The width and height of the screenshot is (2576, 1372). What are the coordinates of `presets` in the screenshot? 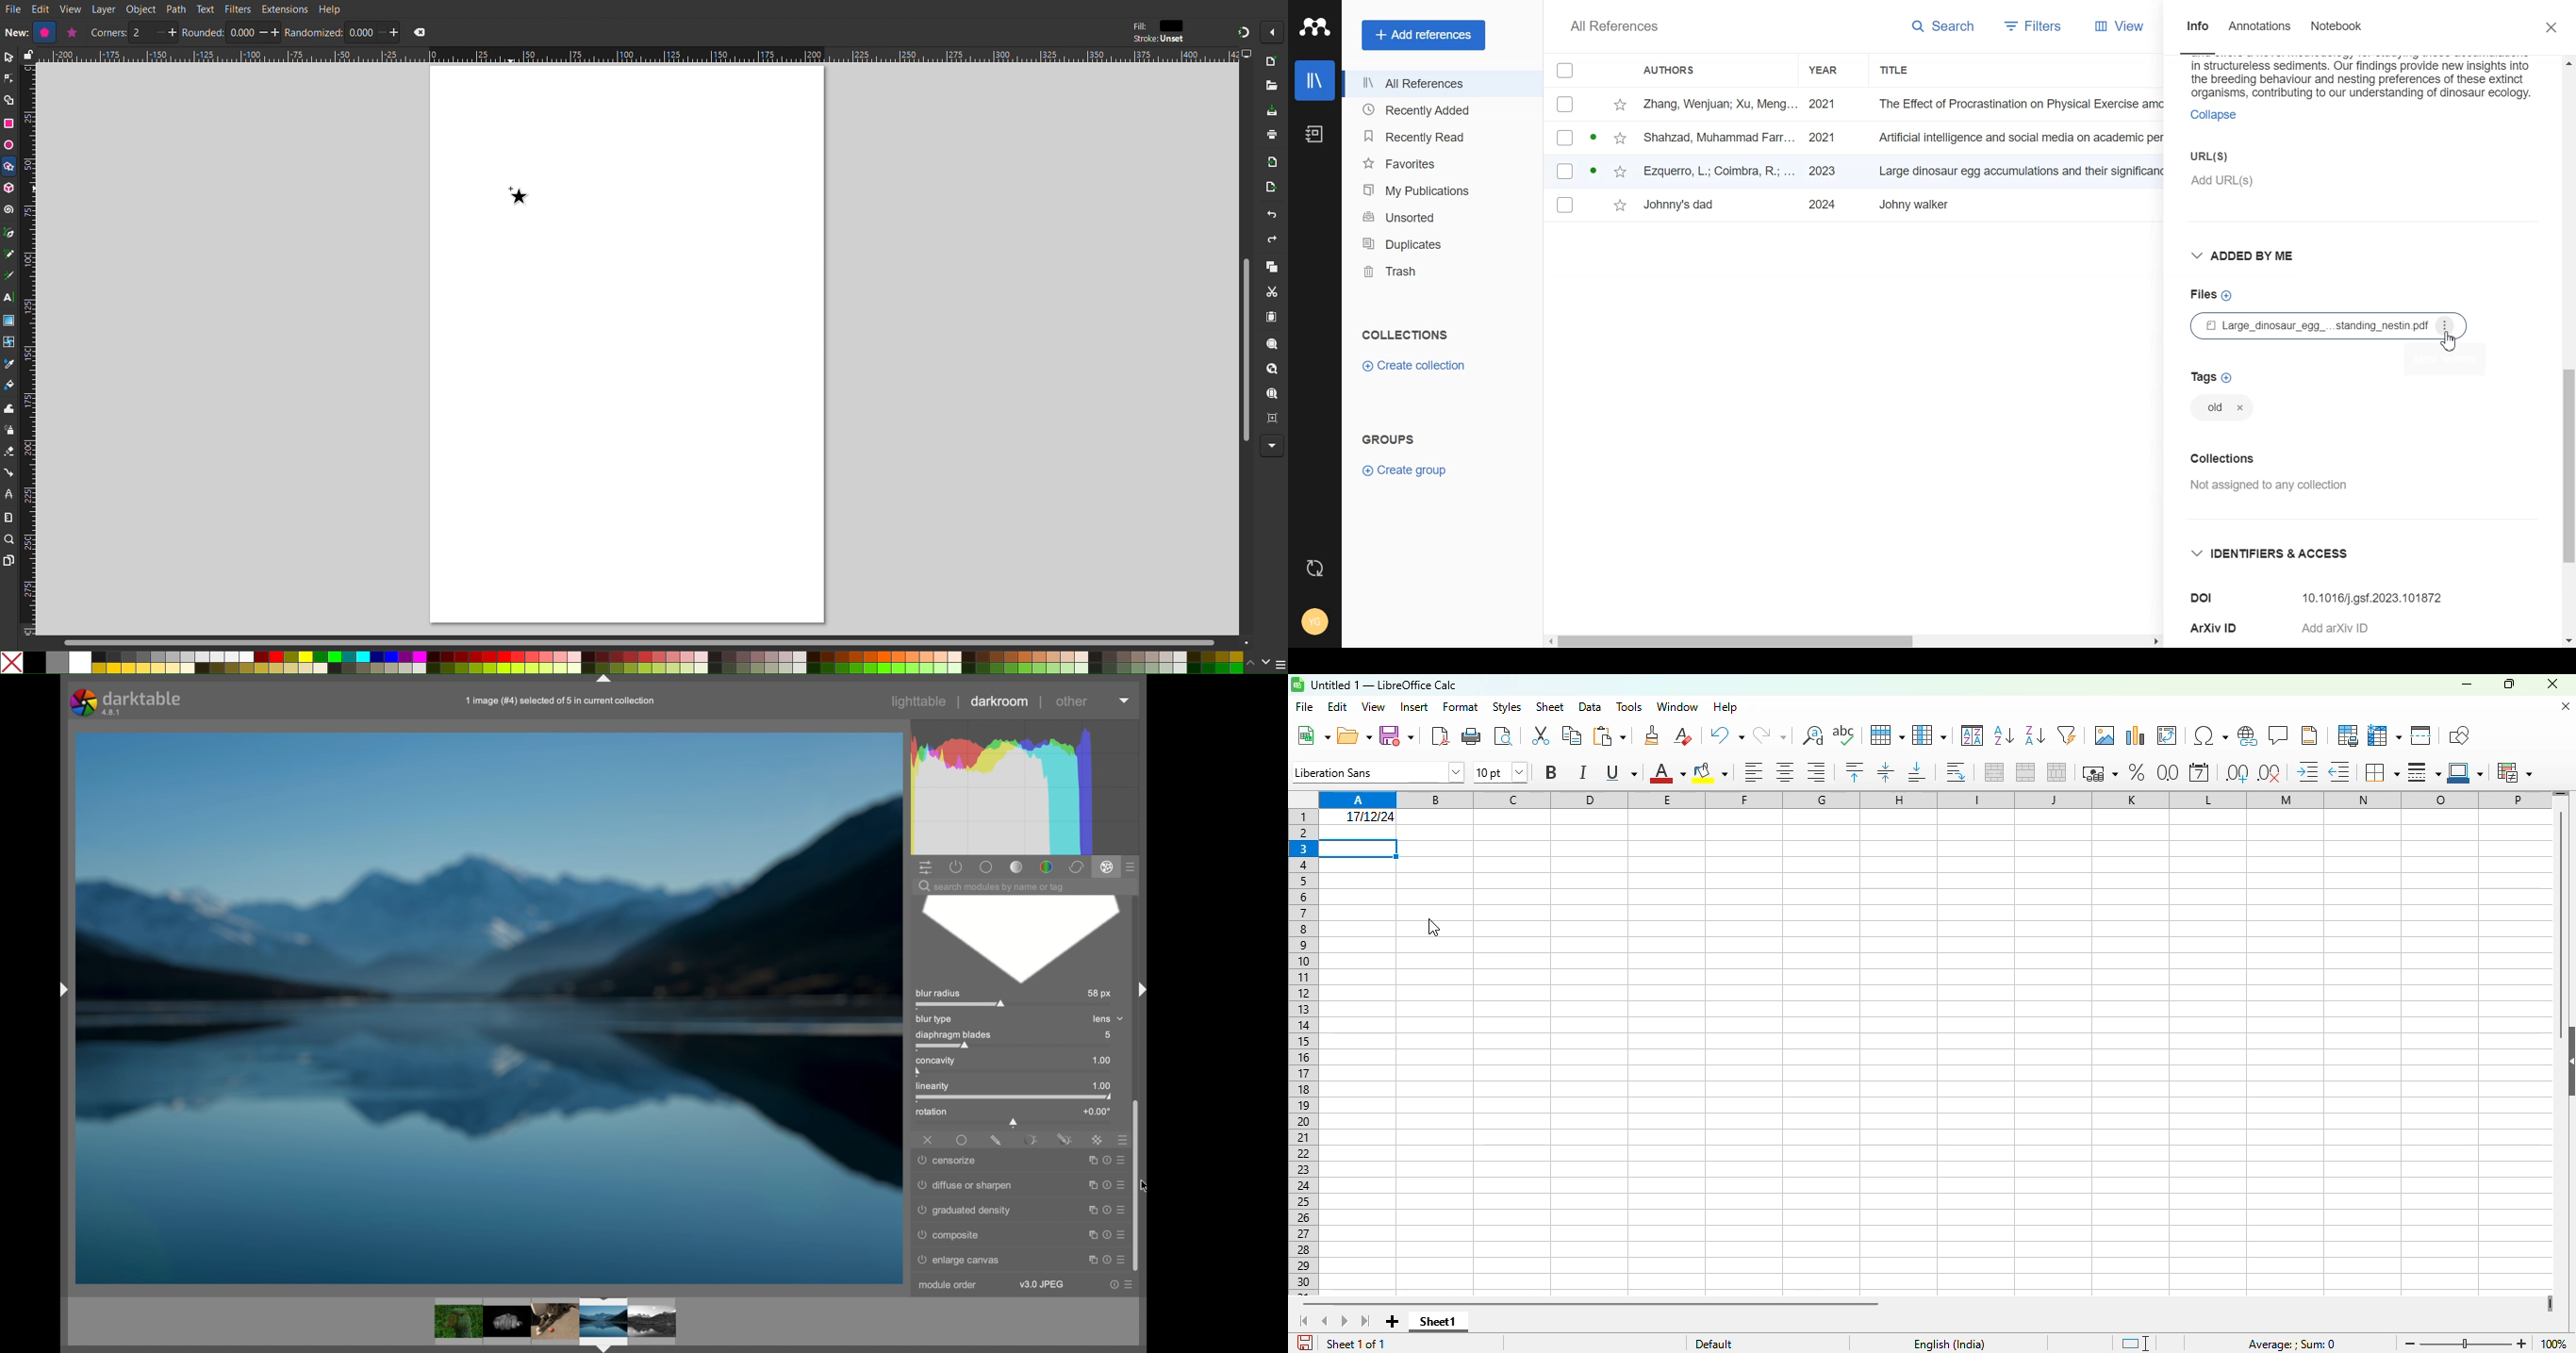 It's located at (1131, 866).